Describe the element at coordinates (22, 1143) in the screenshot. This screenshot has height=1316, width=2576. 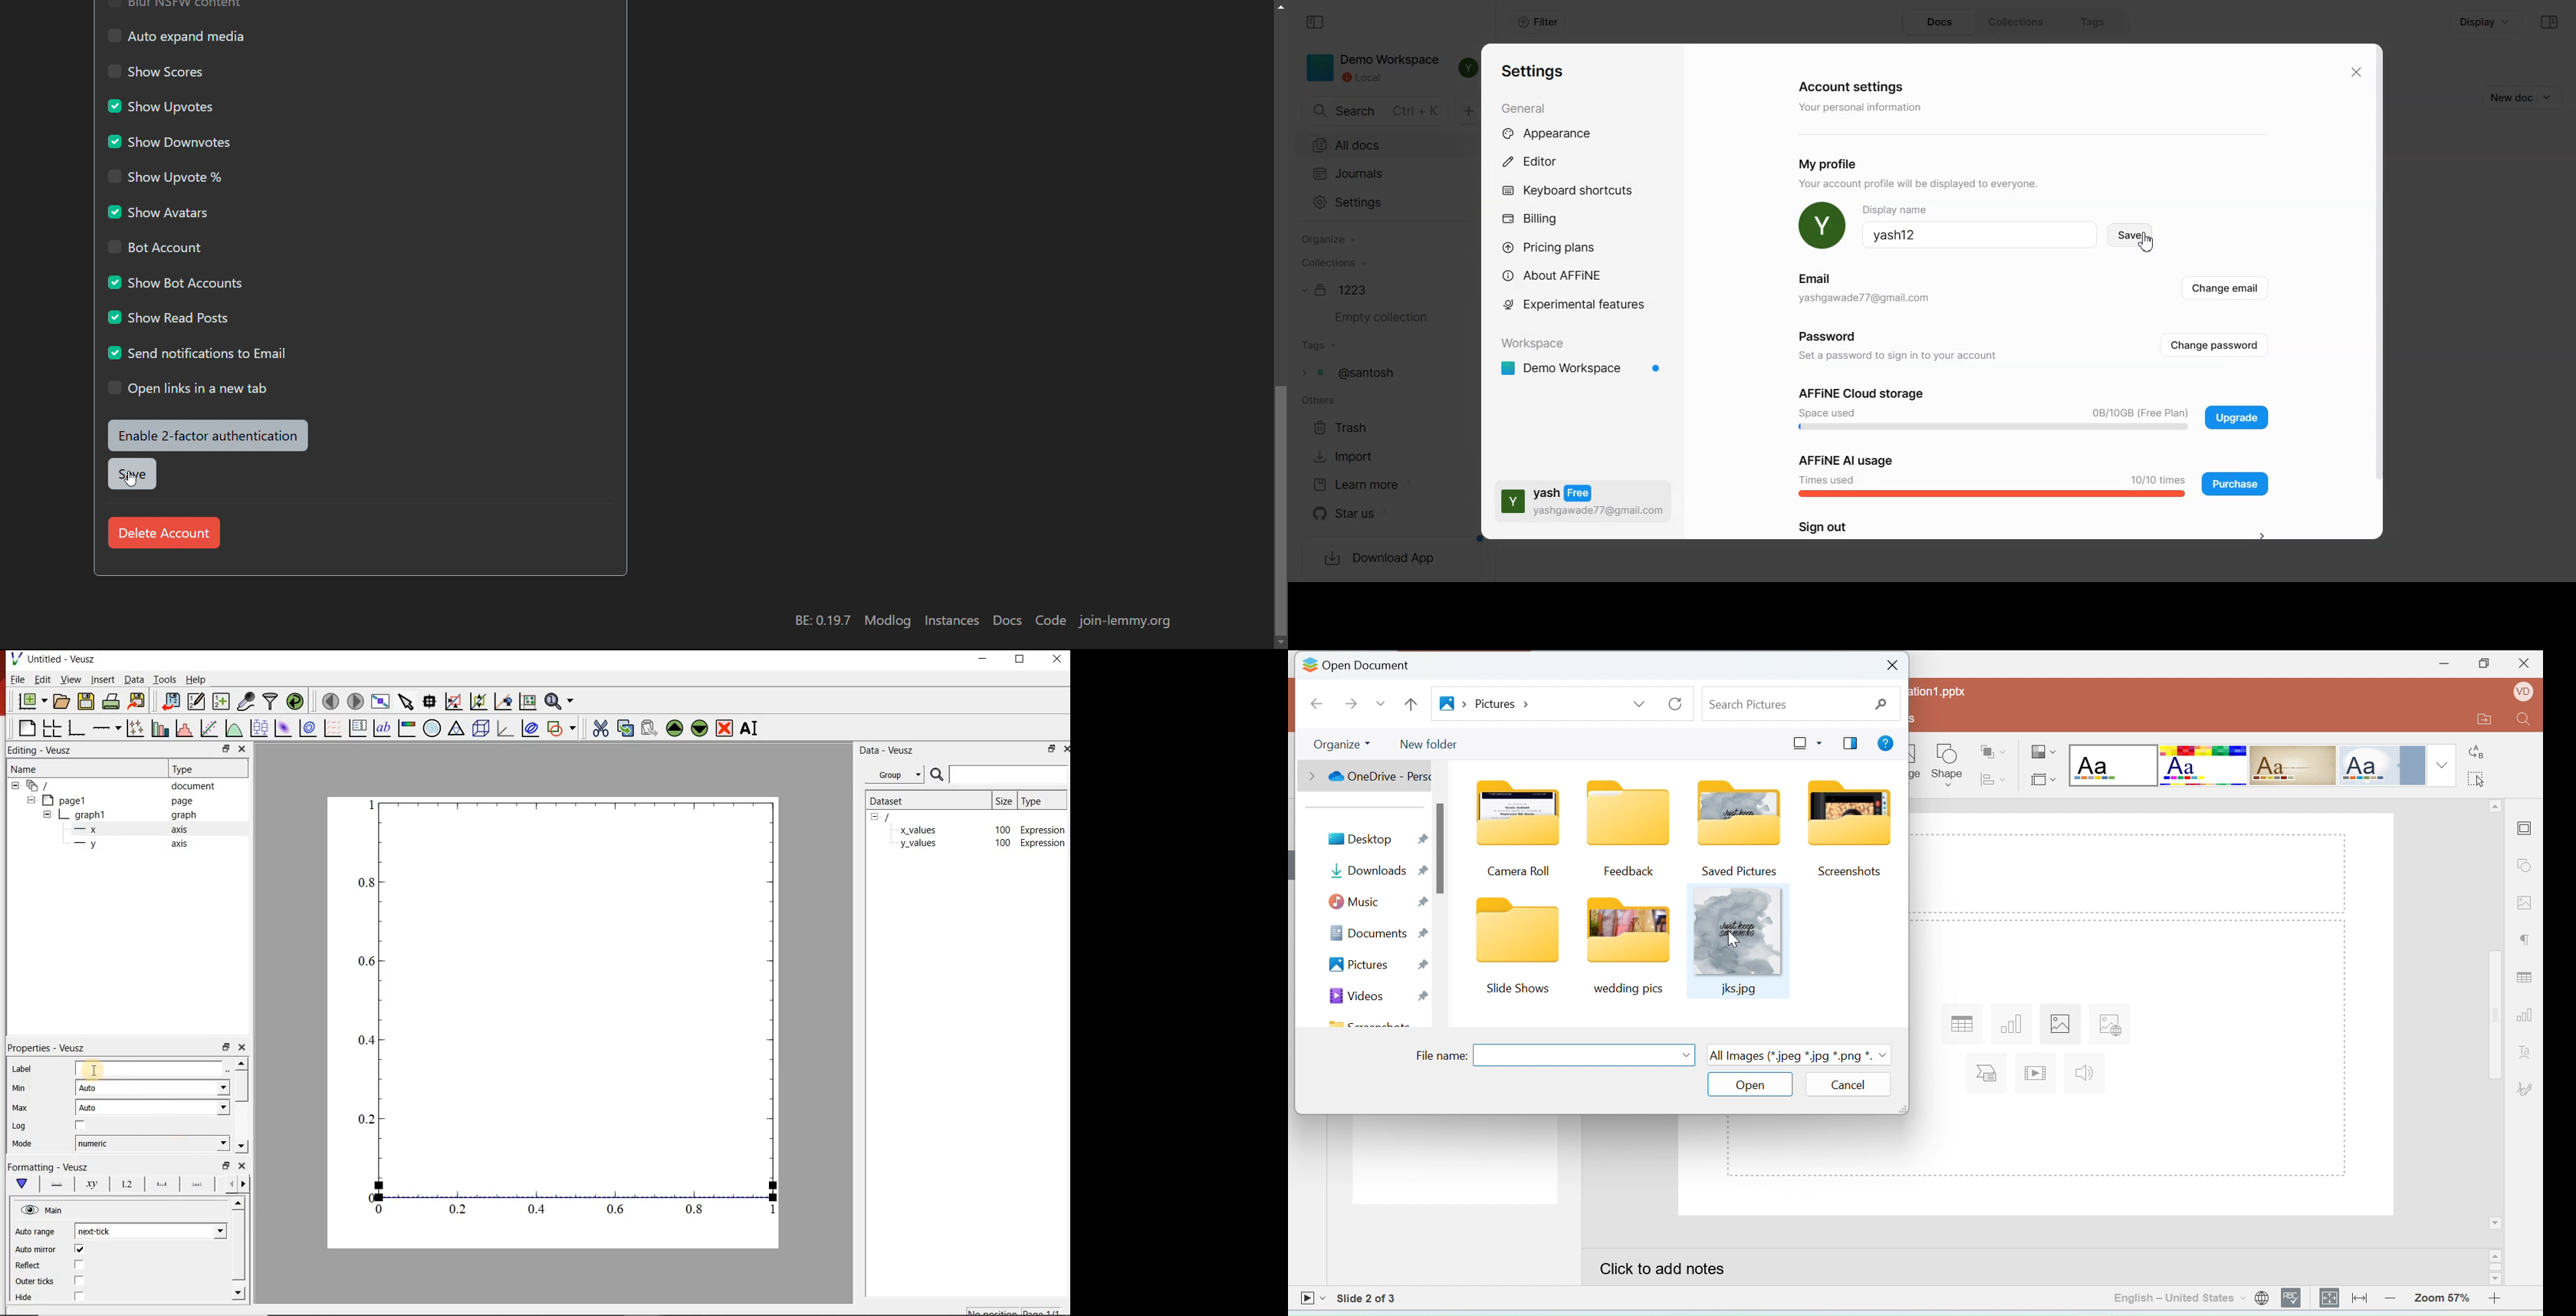
I see `Mode` at that location.